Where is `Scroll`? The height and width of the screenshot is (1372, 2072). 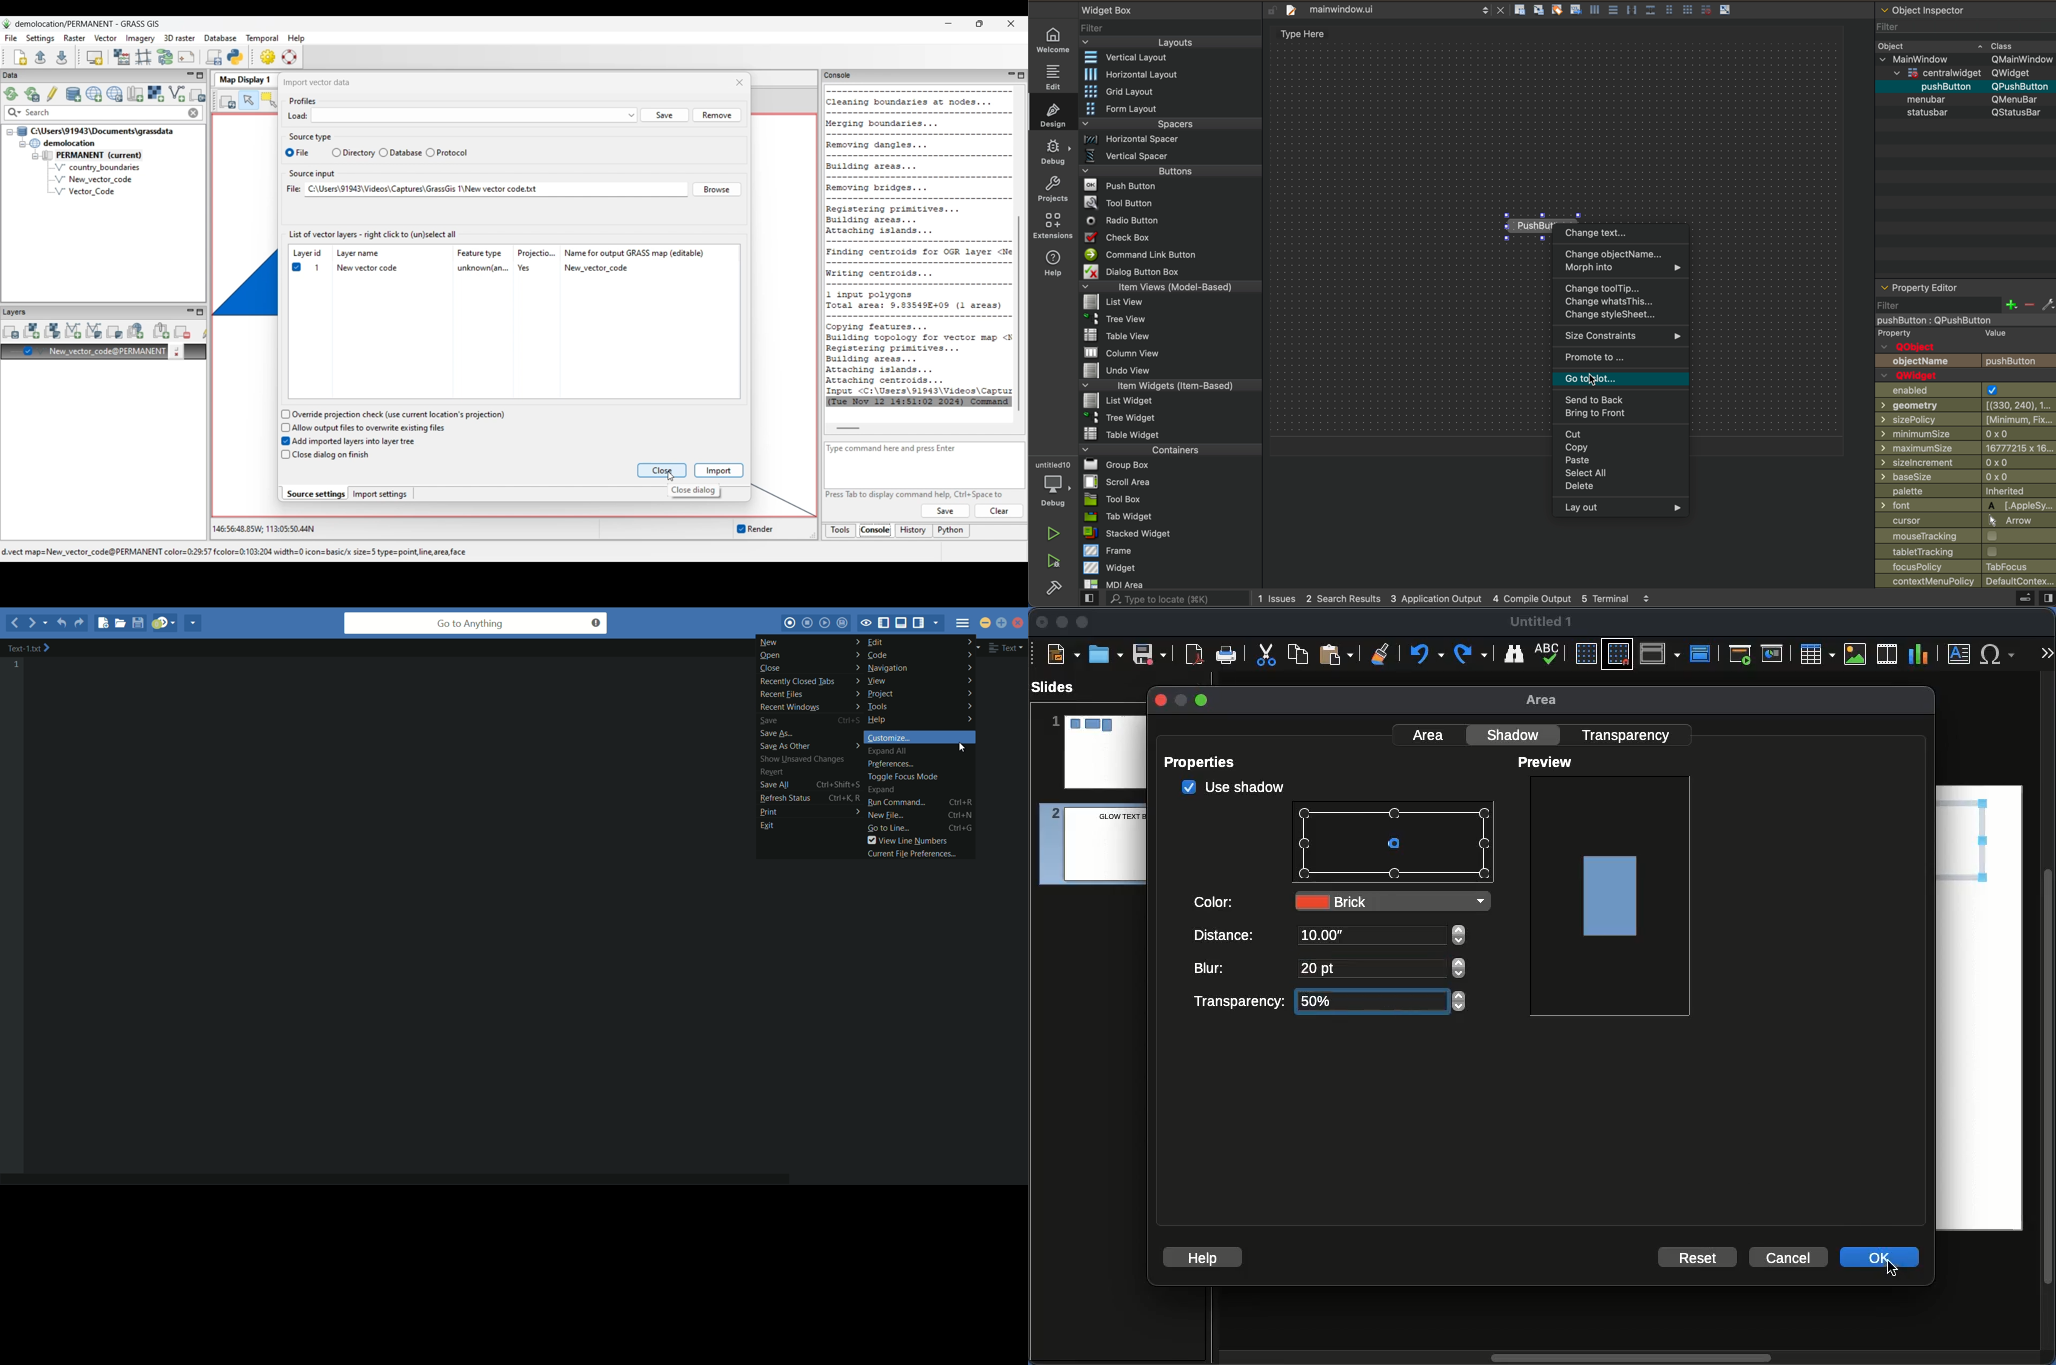
Scroll is located at coordinates (2050, 1020).